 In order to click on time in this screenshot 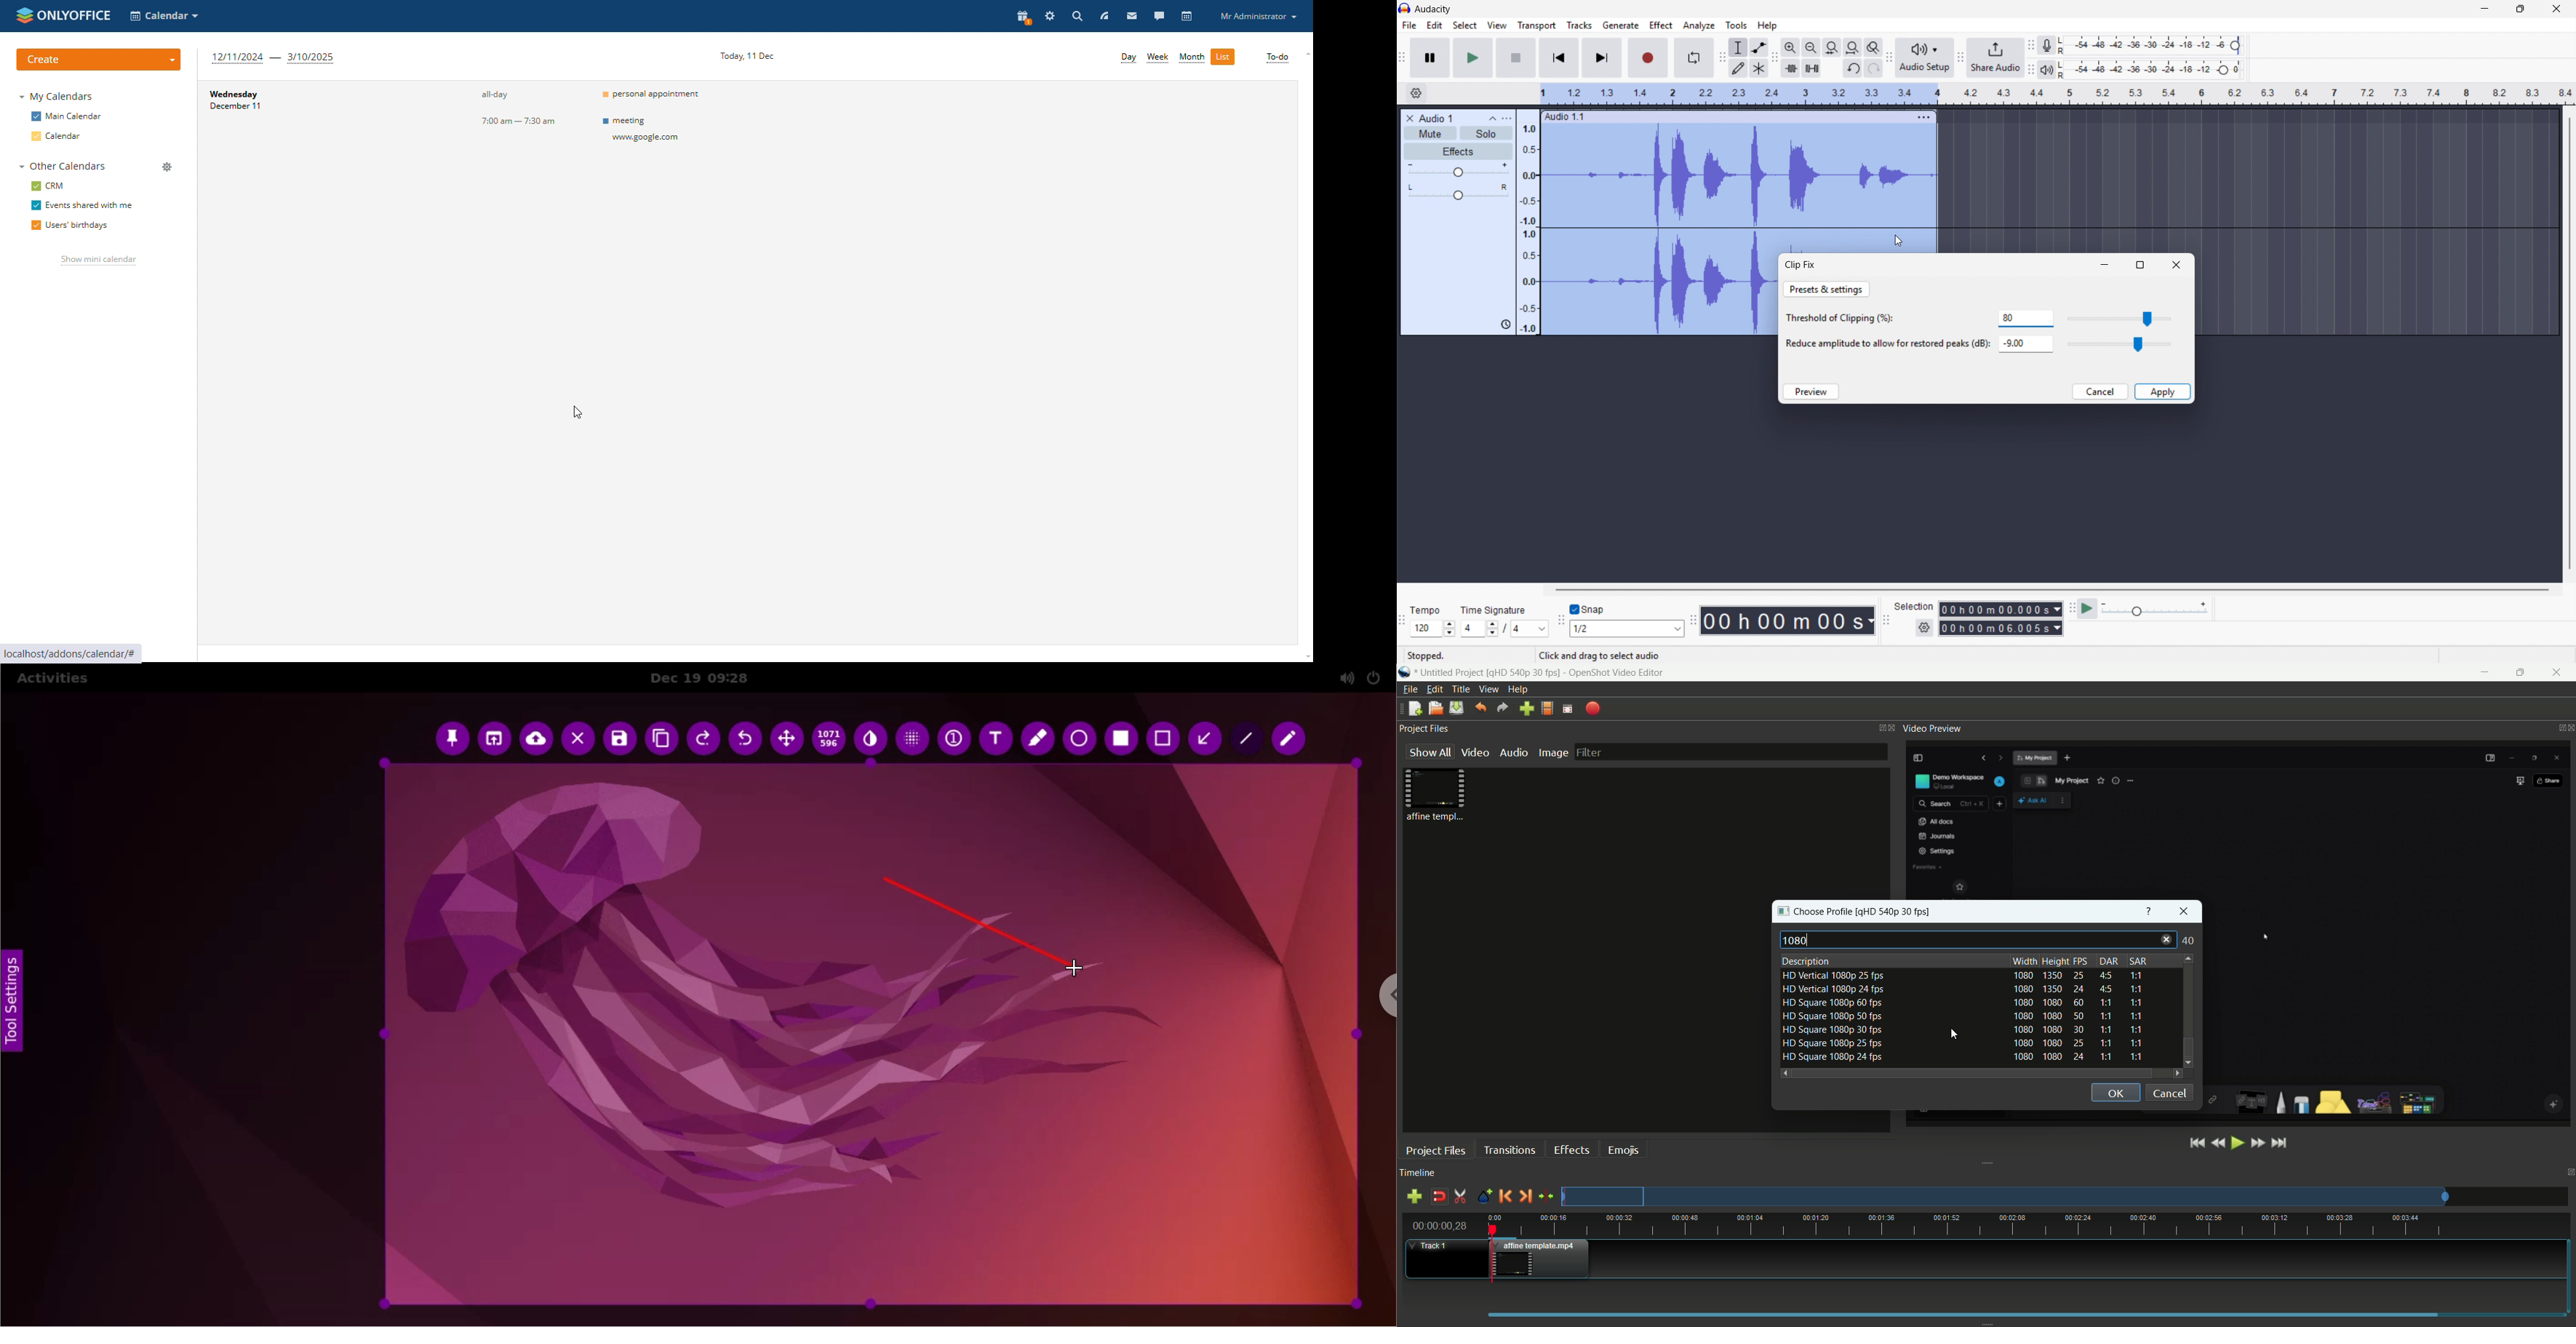, I will do `click(2032, 1225)`.